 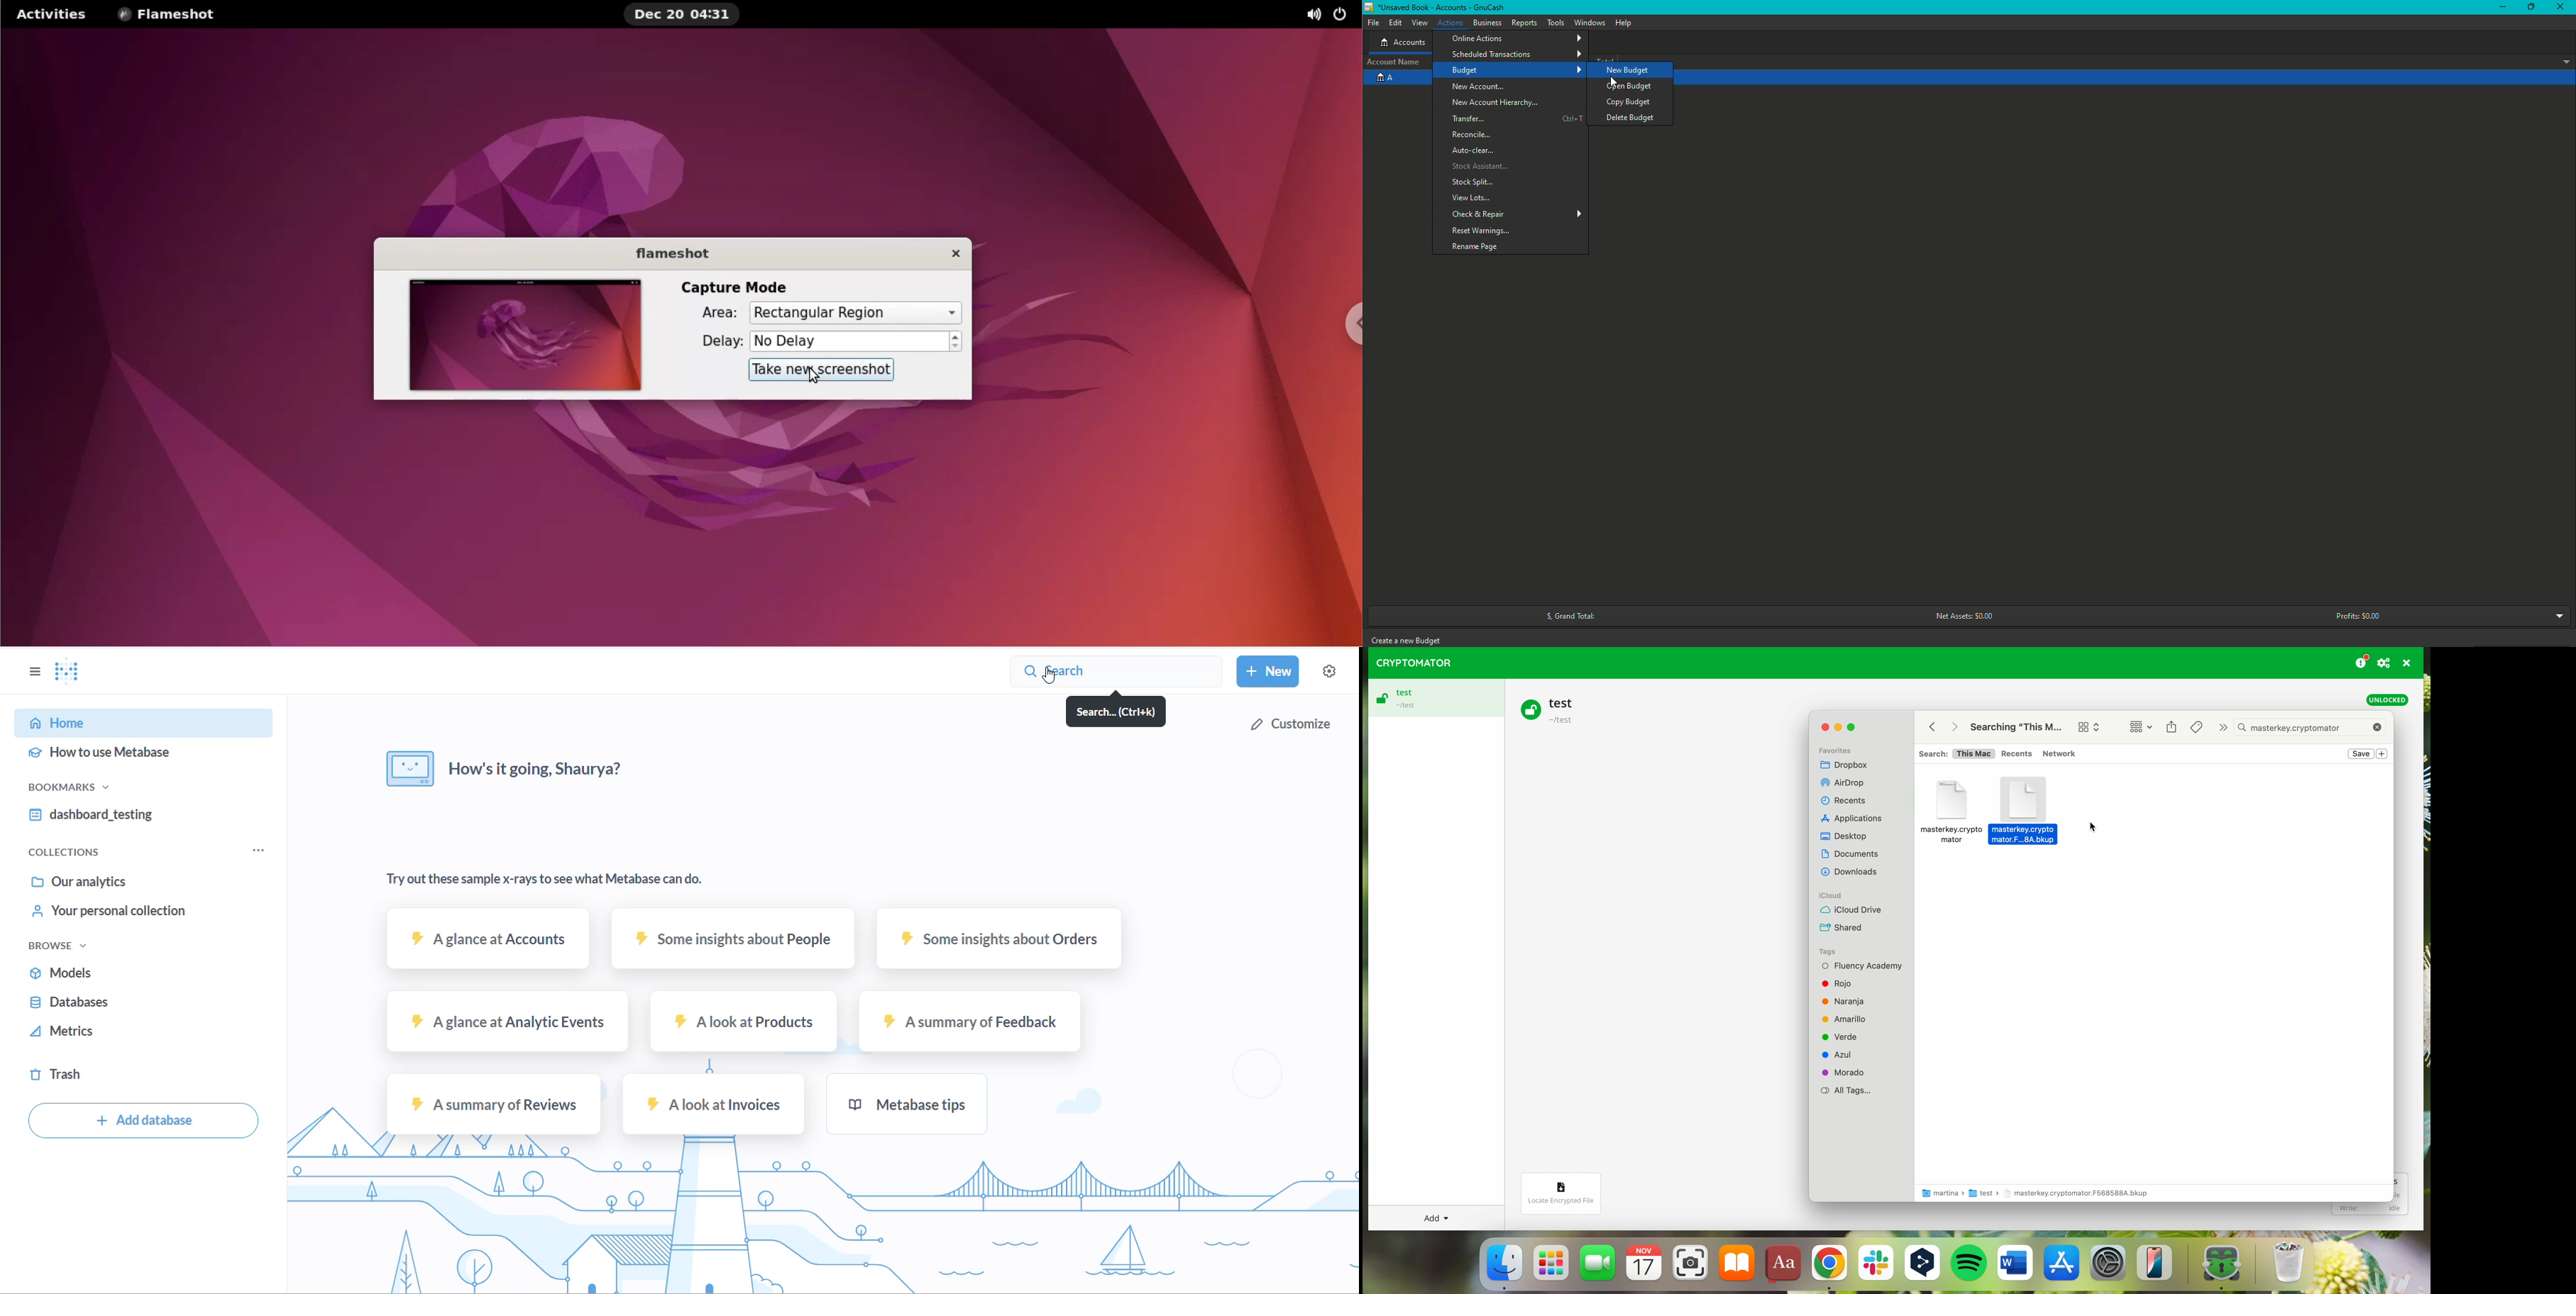 I want to click on models, so click(x=122, y=977).